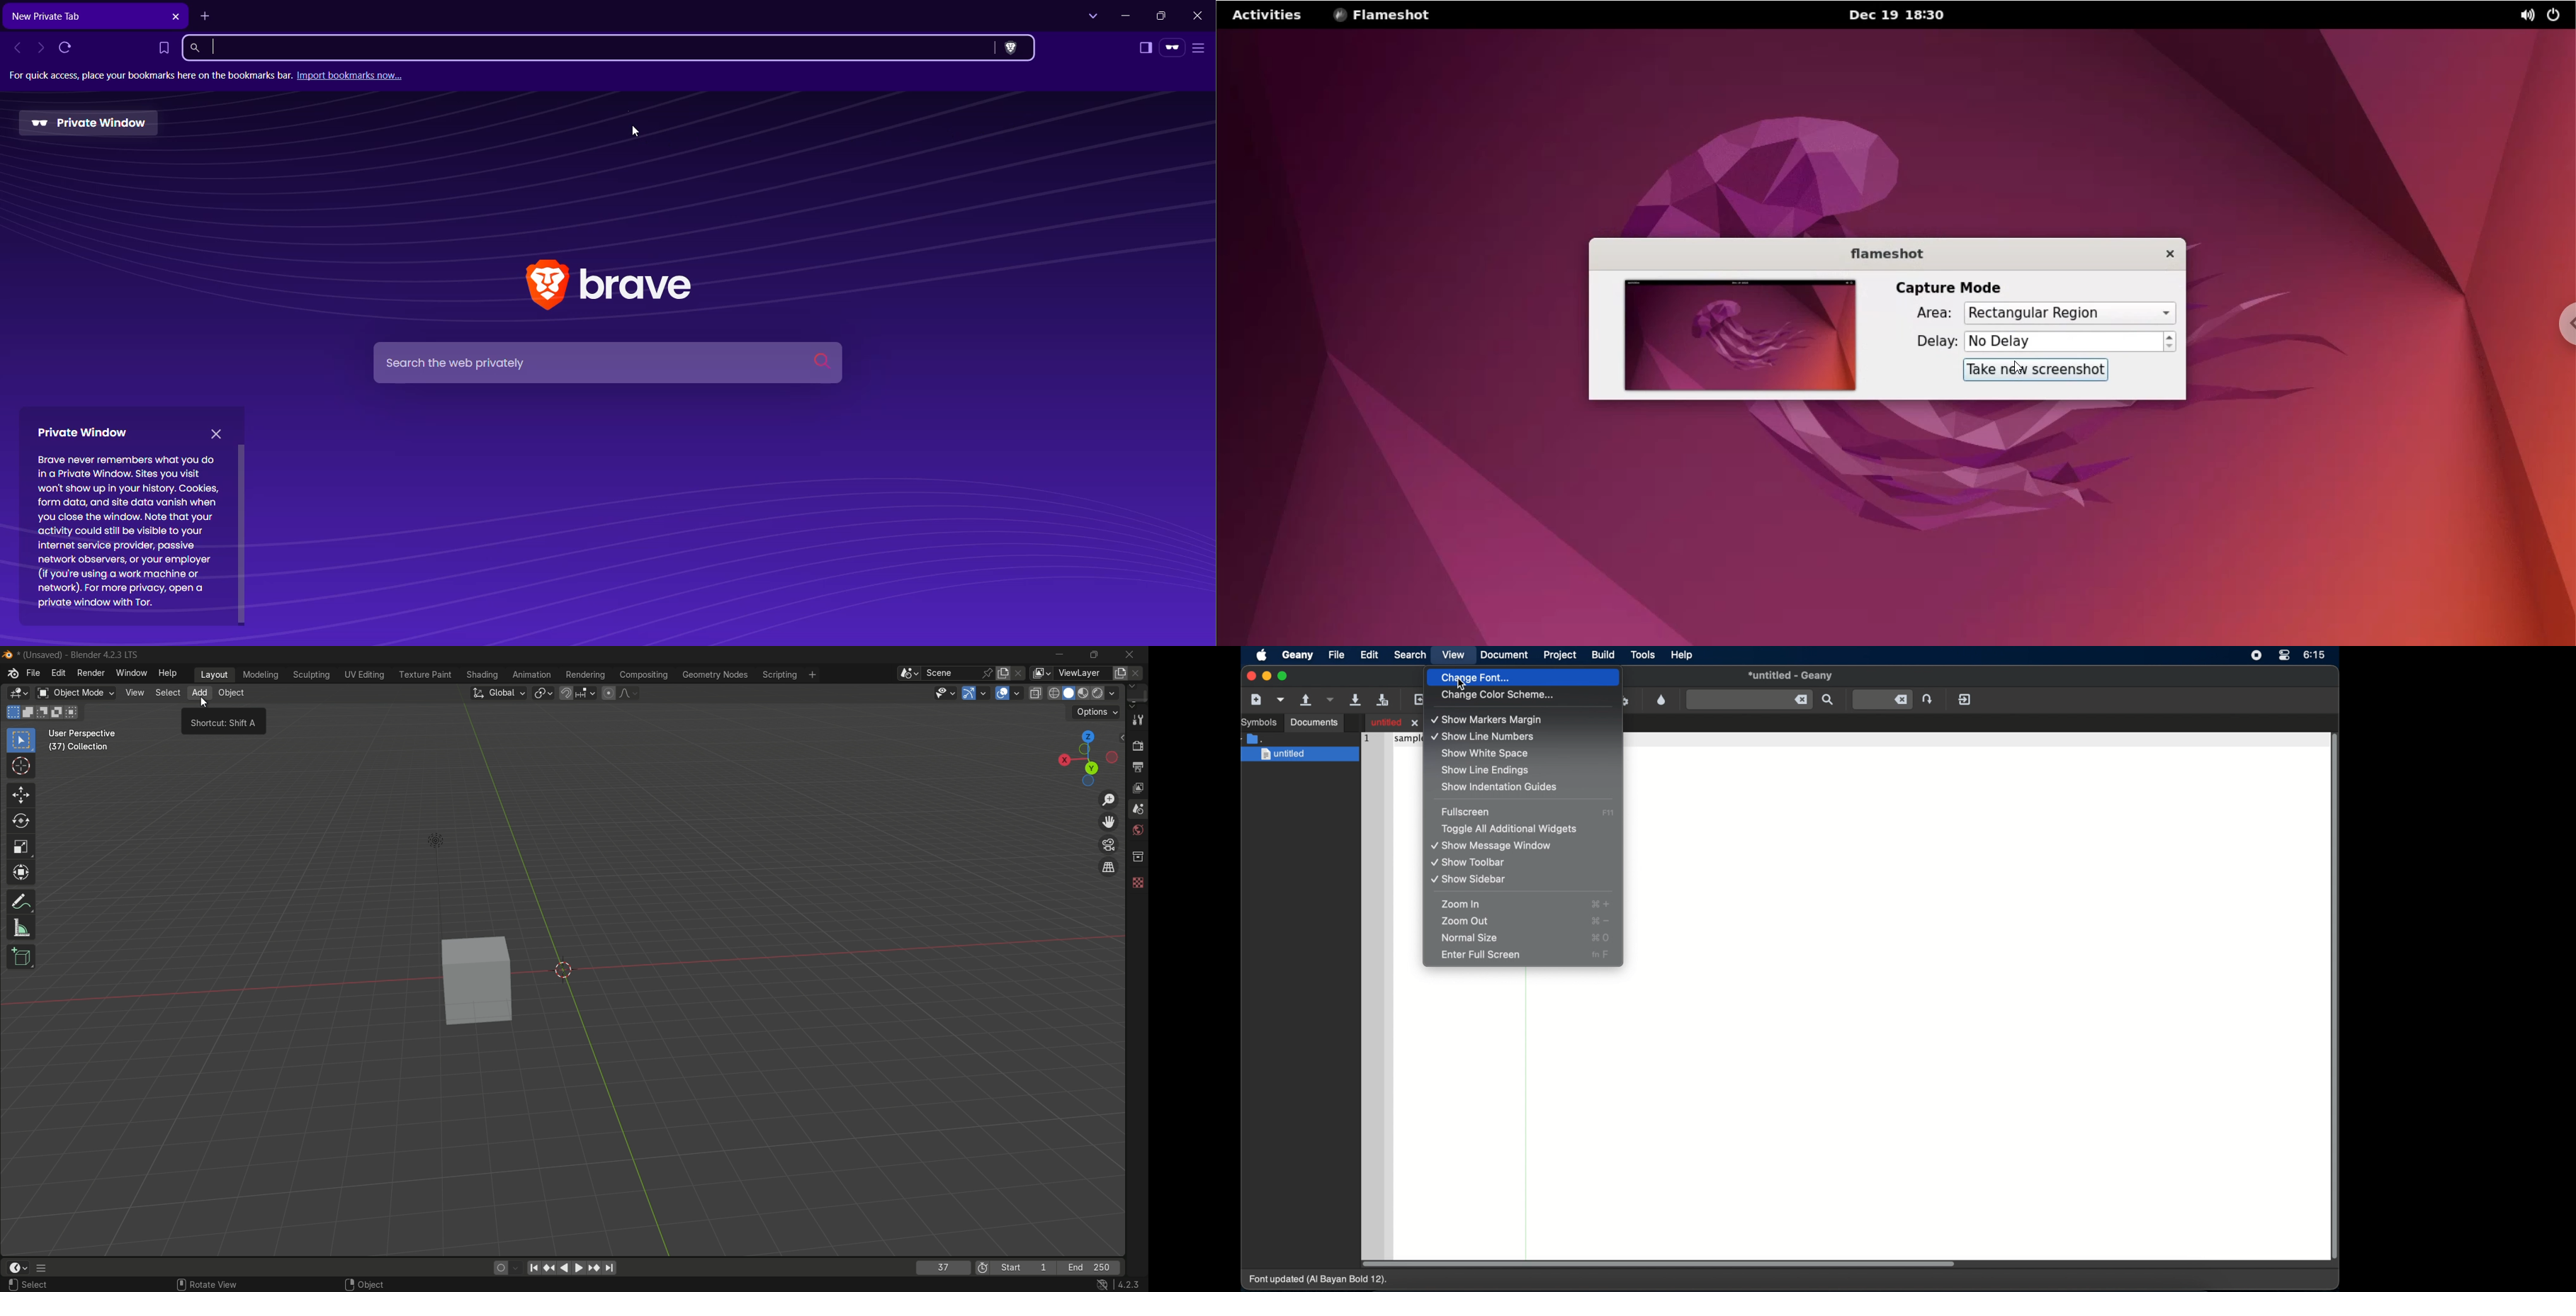 This screenshot has width=2576, height=1316. Describe the element at coordinates (1056, 655) in the screenshot. I see `minimize` at that location.